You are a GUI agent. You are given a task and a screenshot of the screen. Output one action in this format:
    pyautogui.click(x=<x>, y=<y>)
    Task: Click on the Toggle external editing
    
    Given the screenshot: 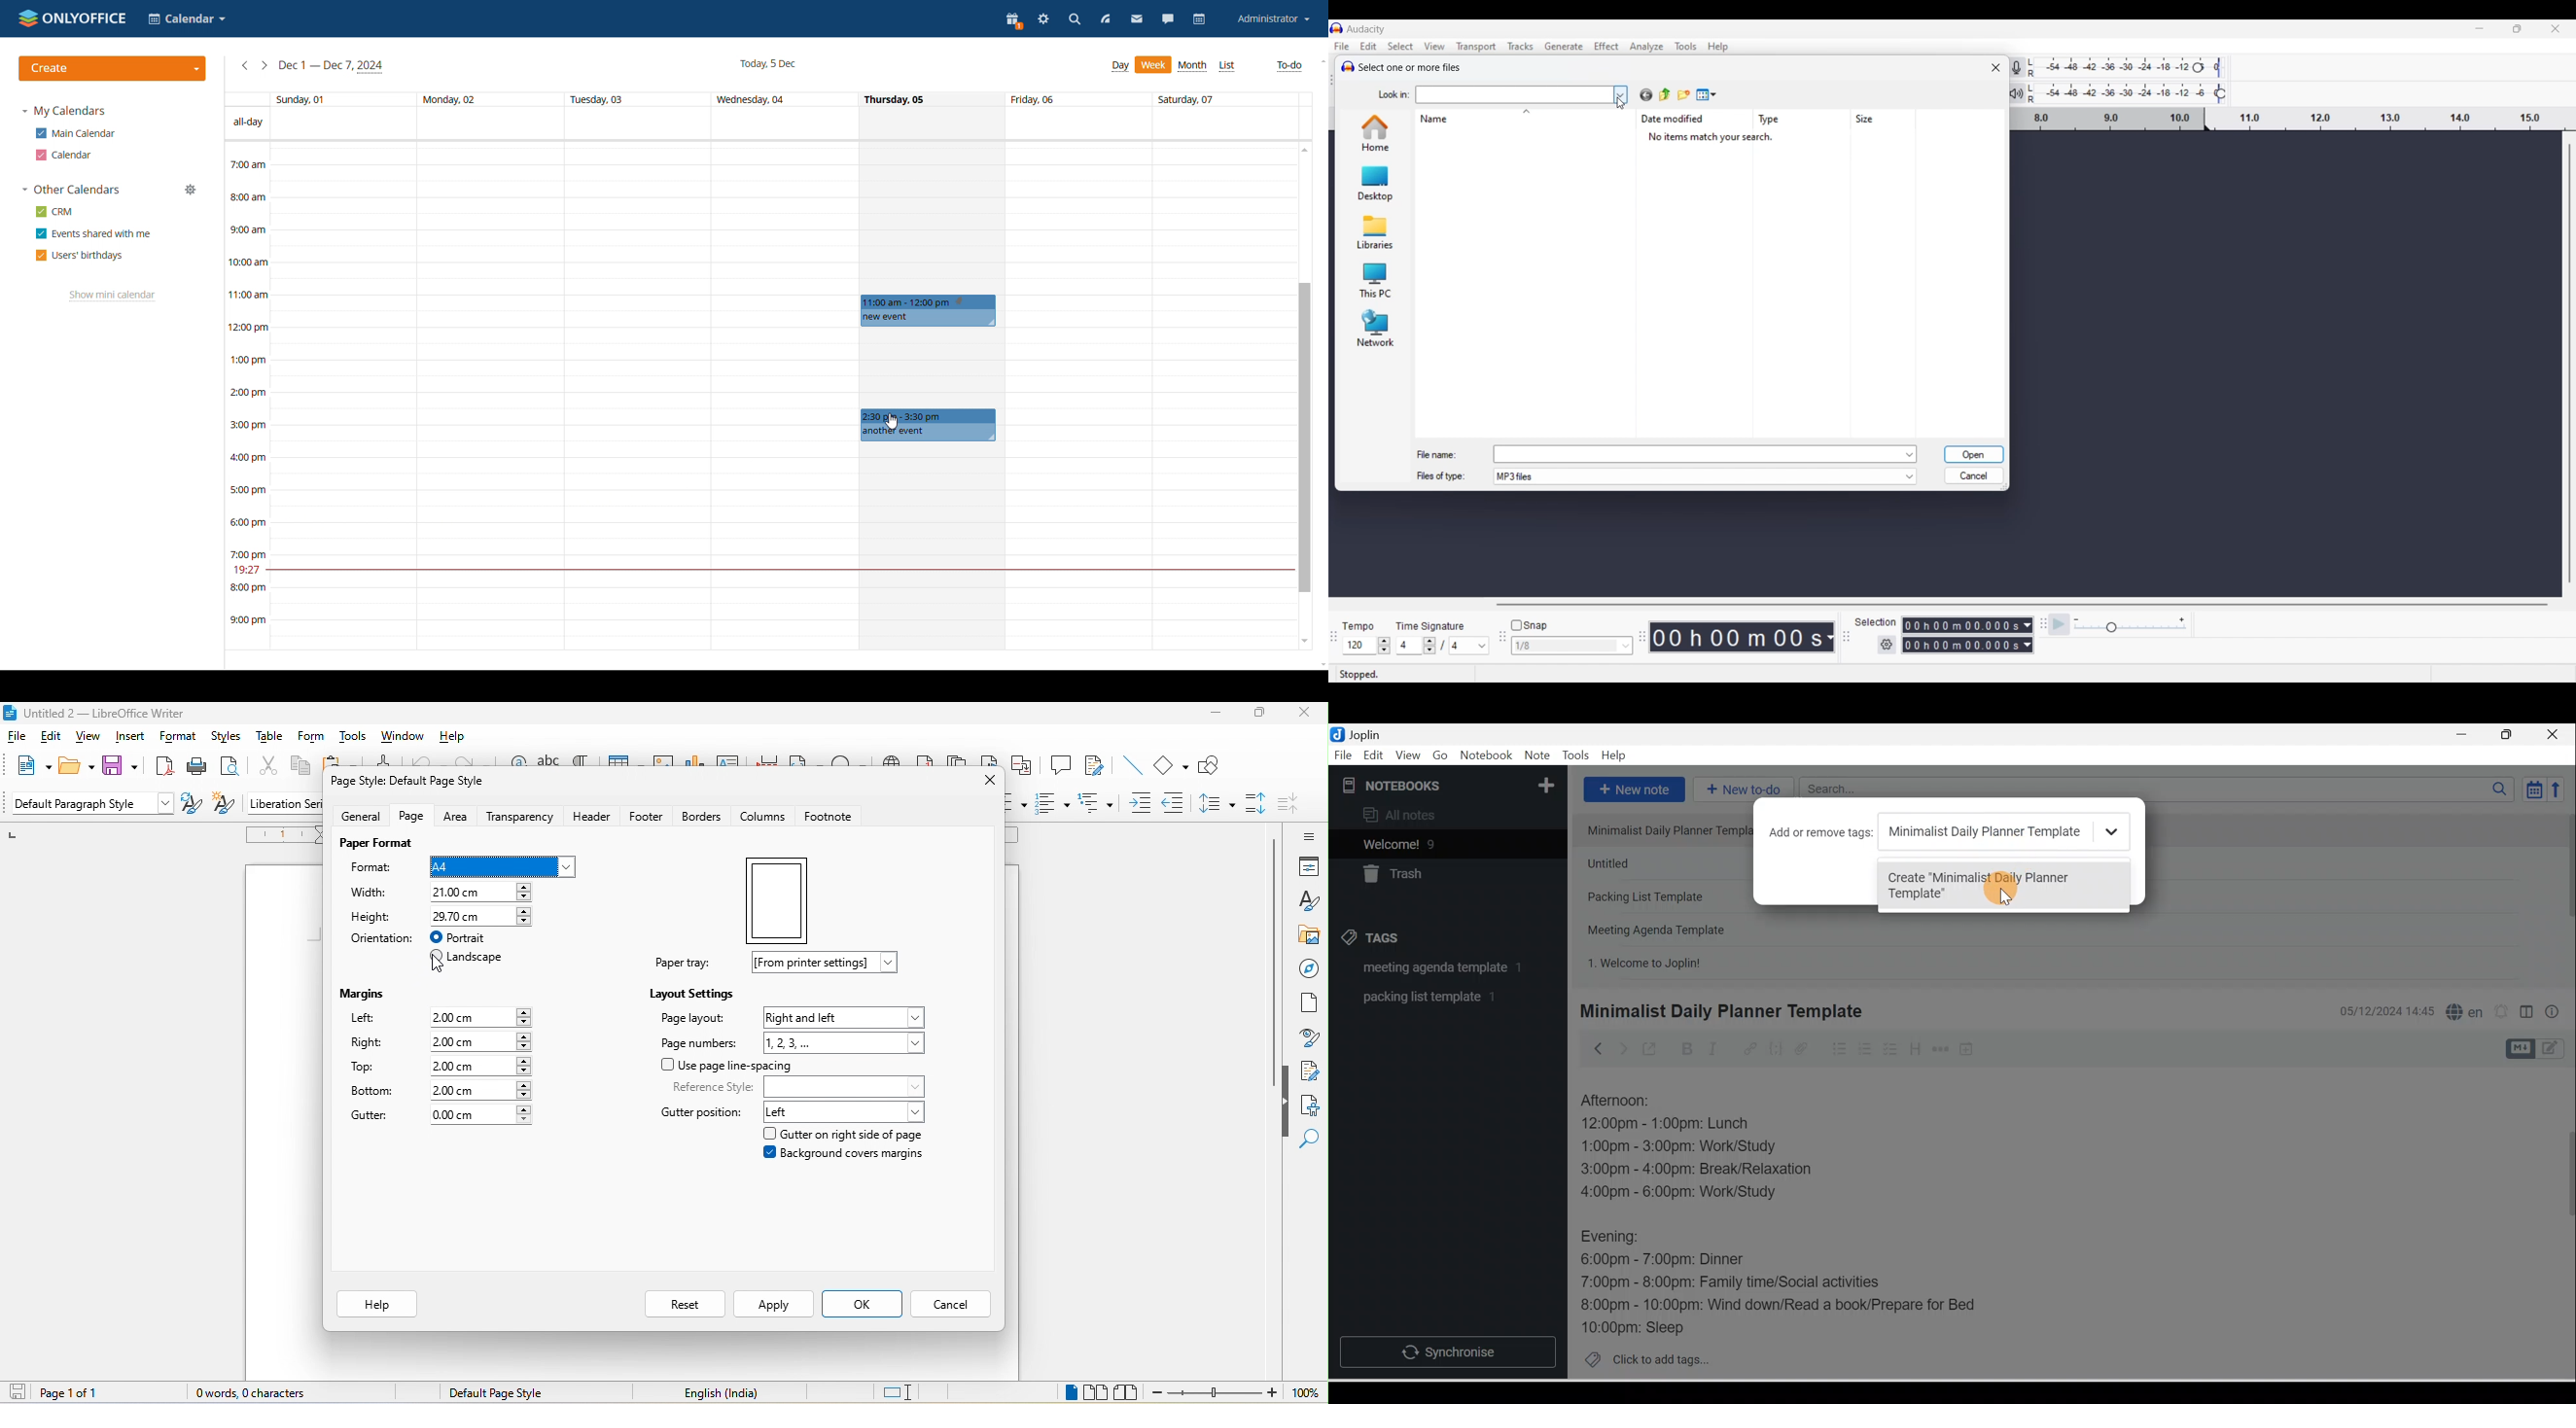 What is the action you would take?
    pyautogui.click(x=1651, y=1052)
    